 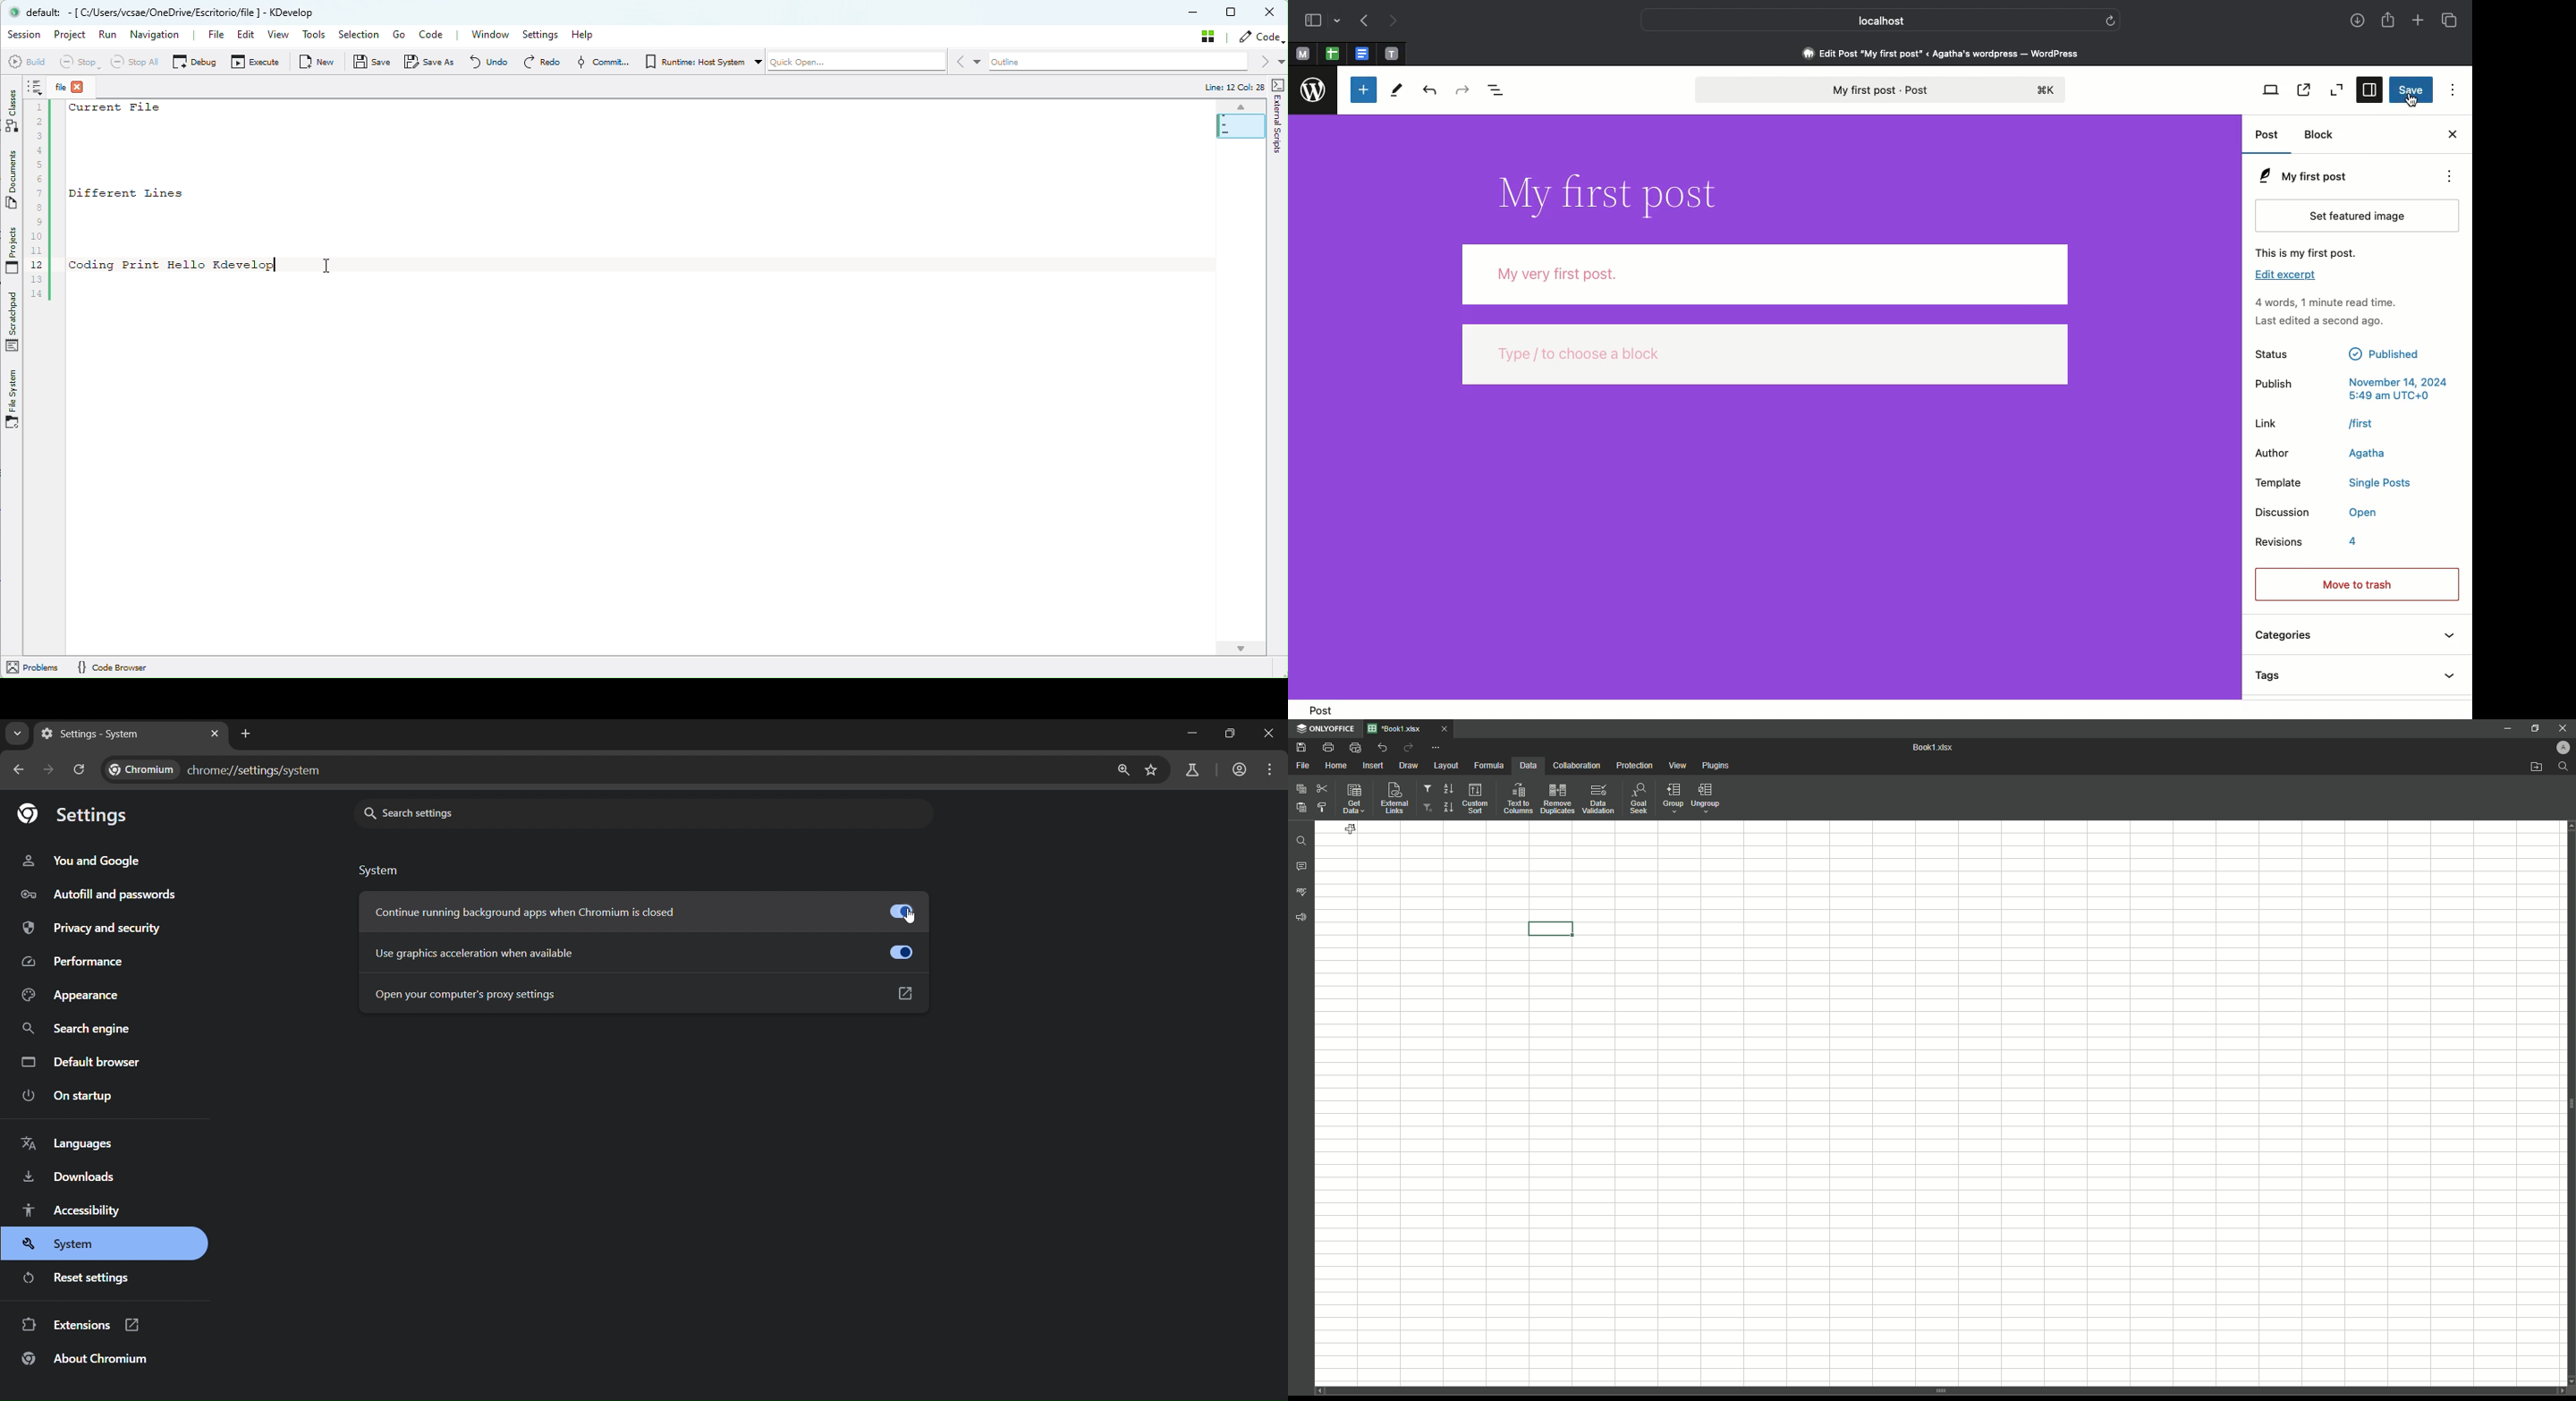 I want to click on search engine, so click(x=80, y=1027).